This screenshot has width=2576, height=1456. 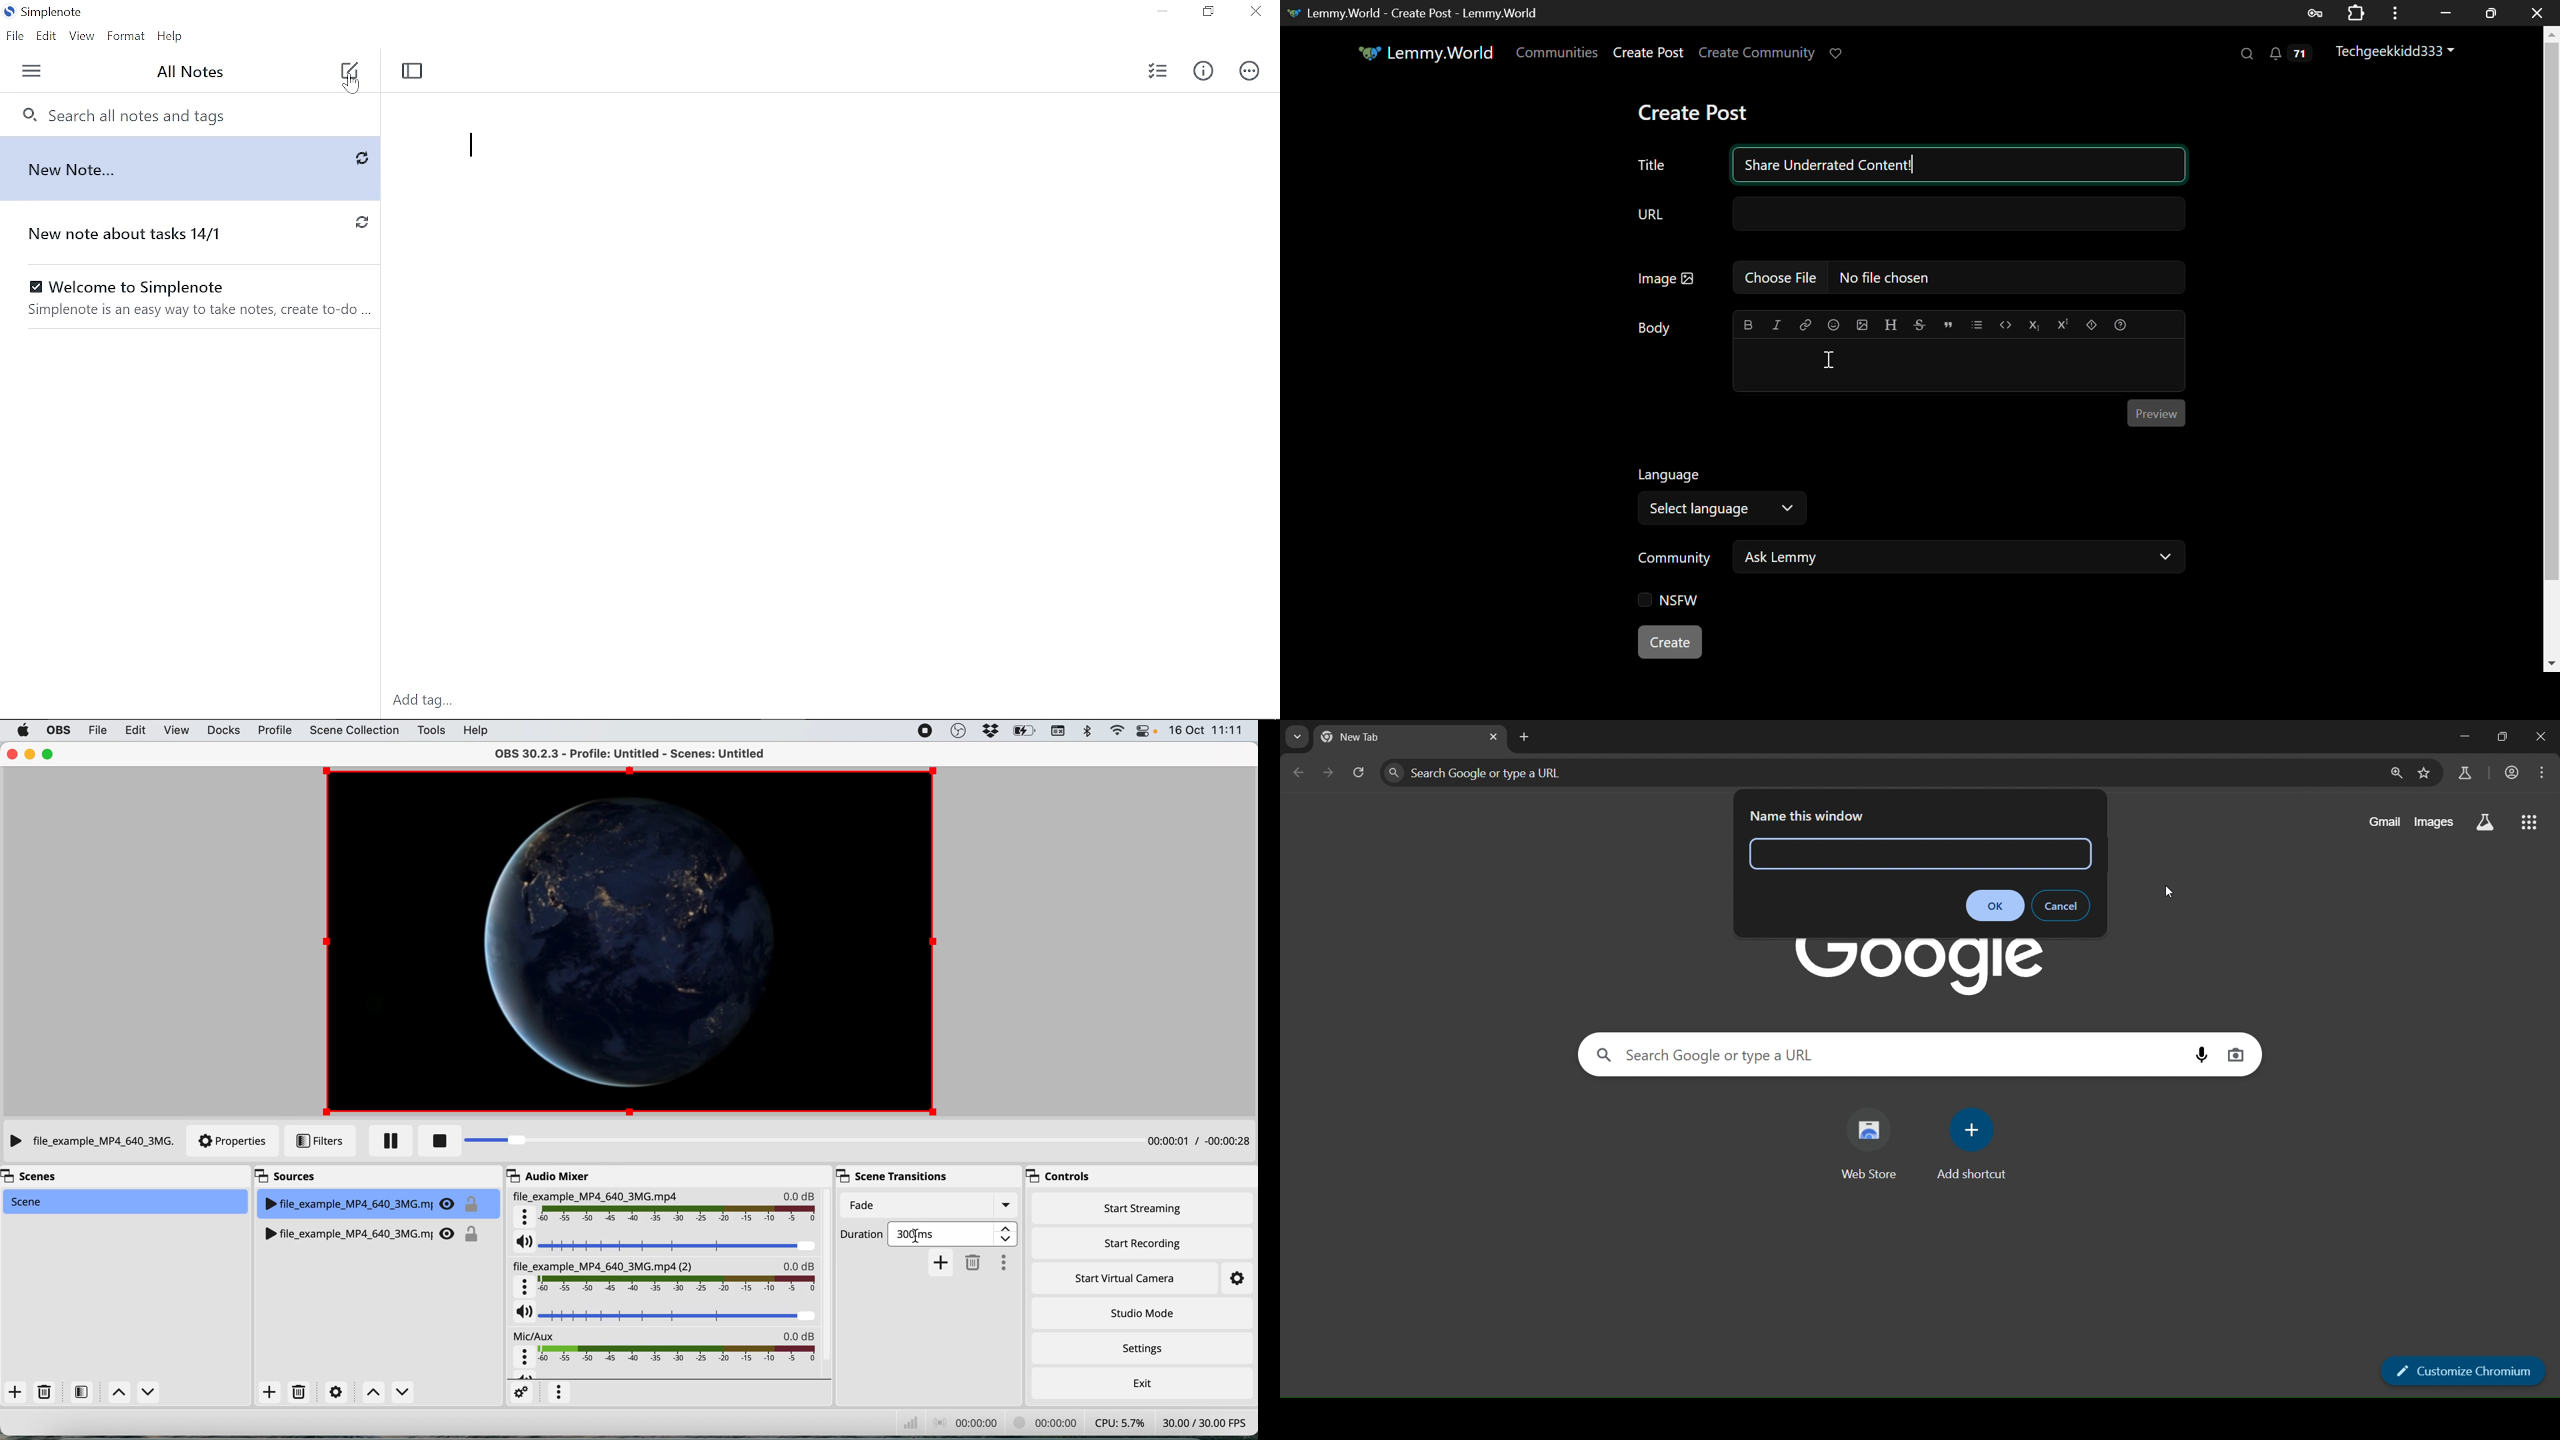 What do you see at coordinates (757, 1141) in the screenshot?
I see `progress bar` at bounding box center [757, 1141].